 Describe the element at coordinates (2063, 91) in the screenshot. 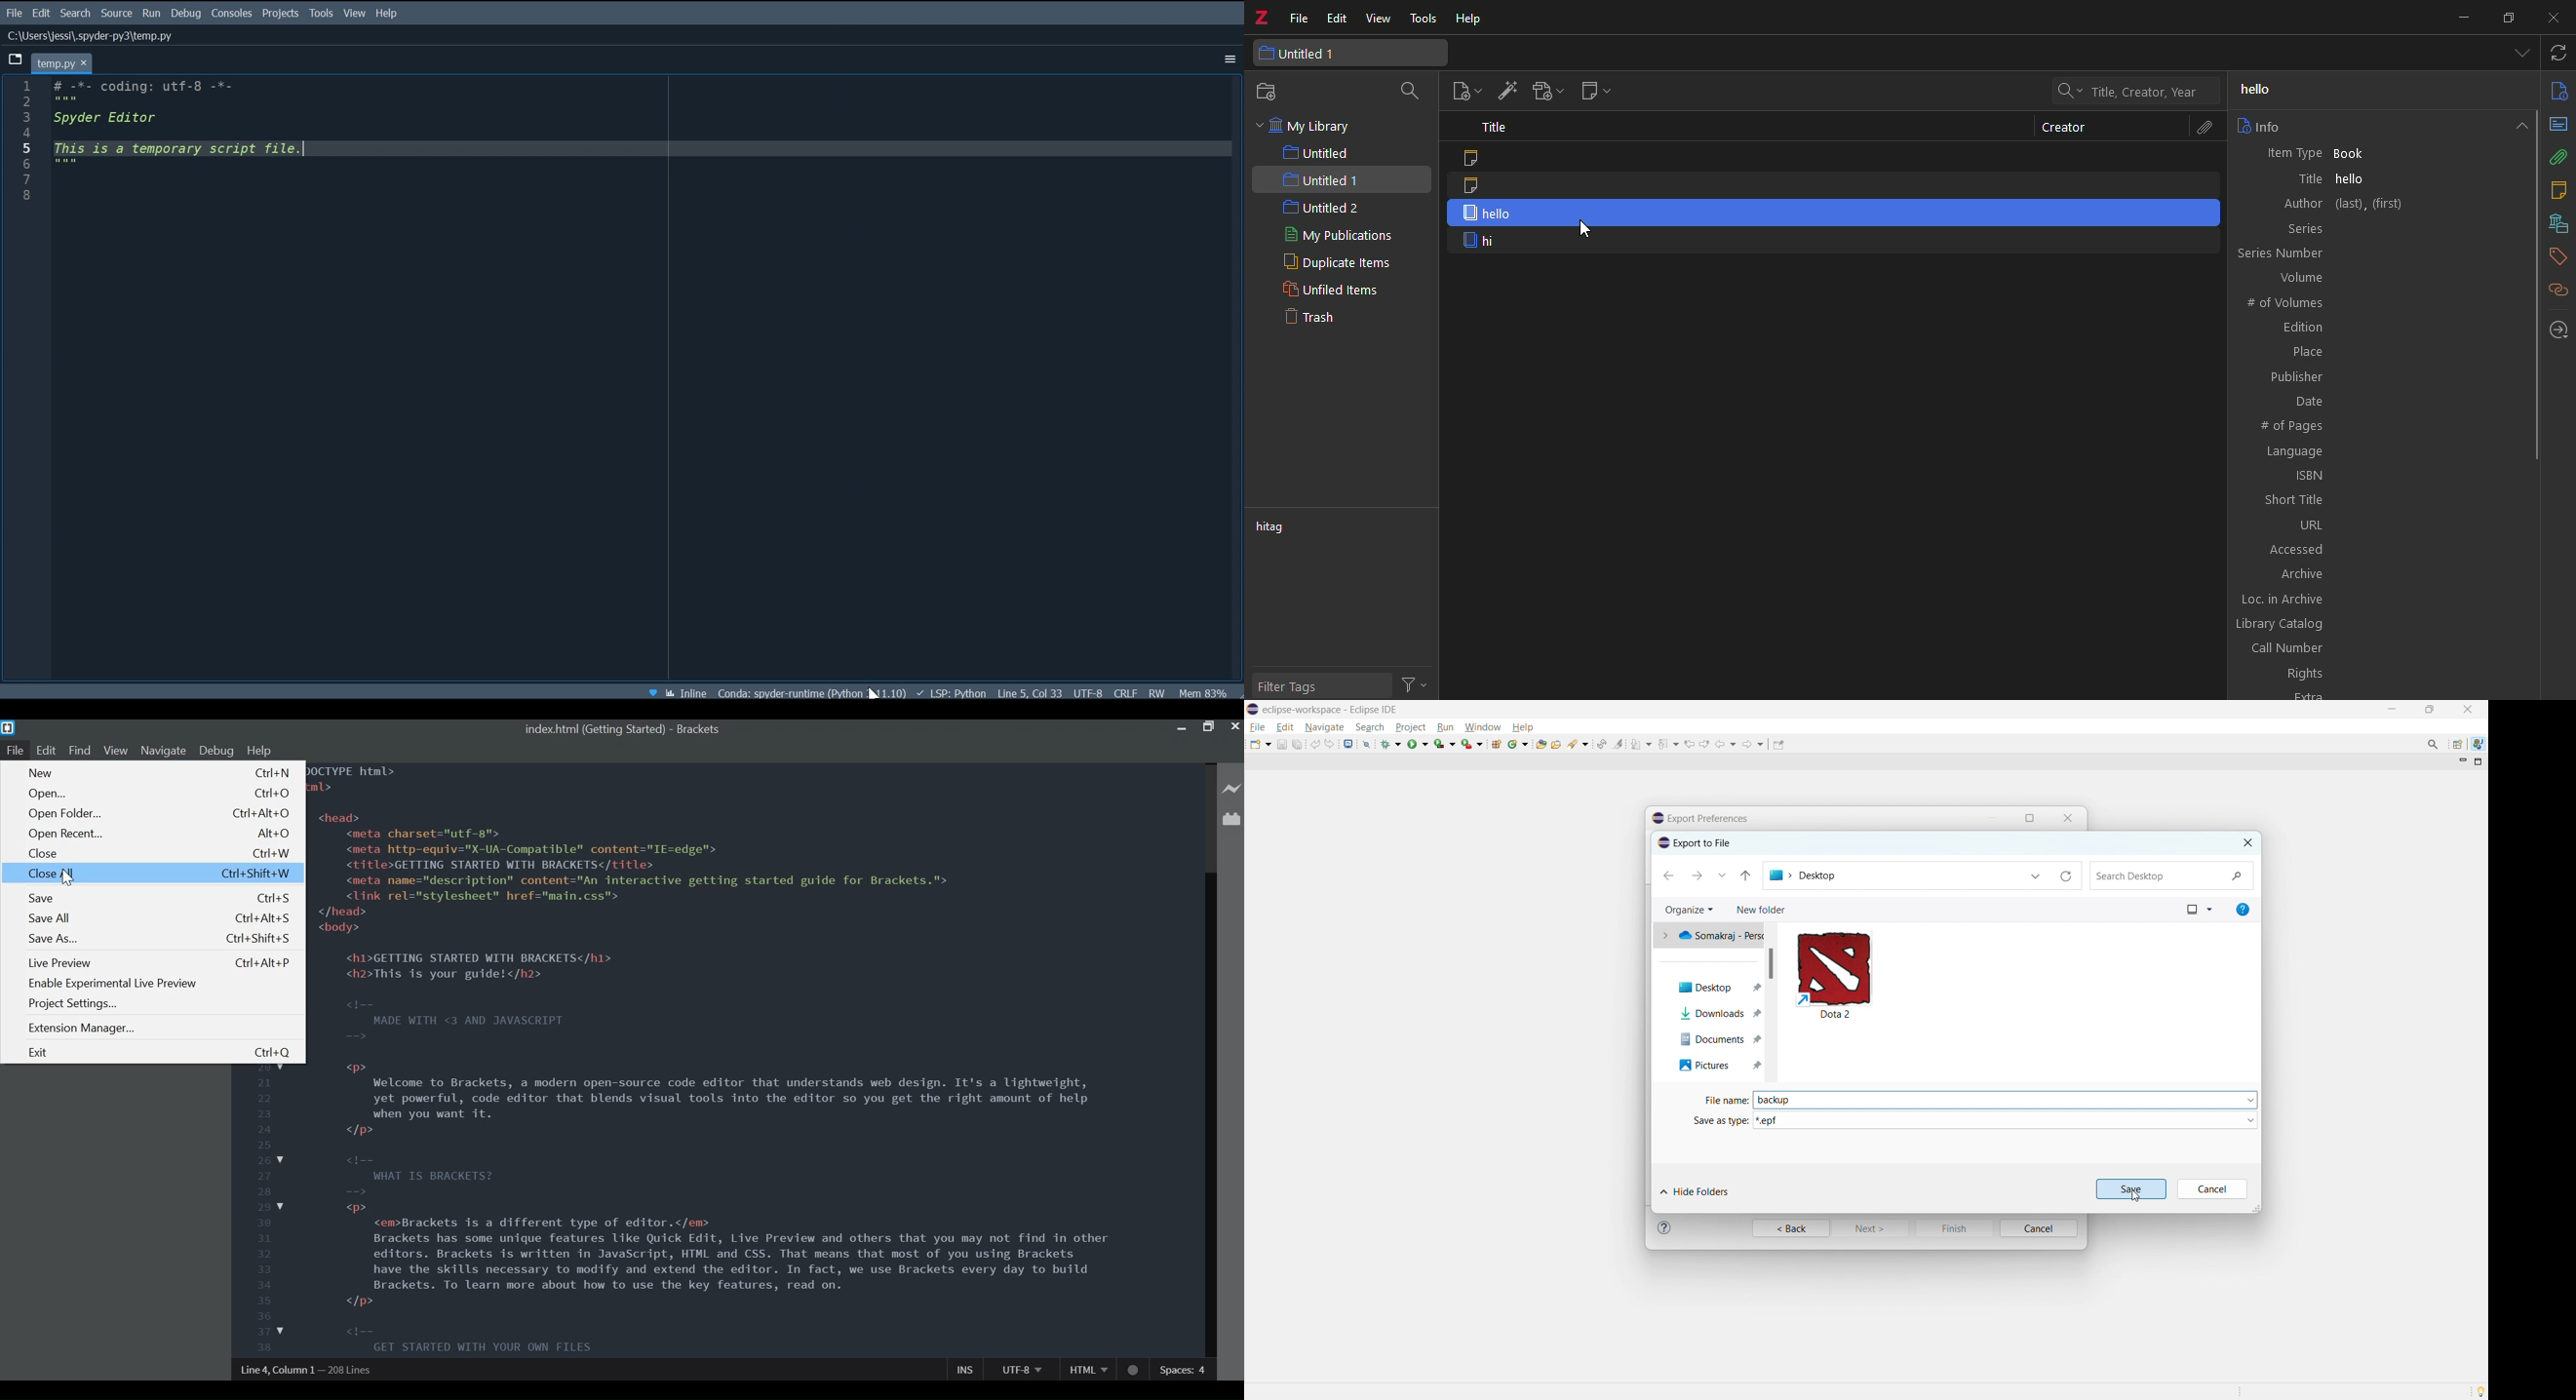

I see `drop down` at that location.